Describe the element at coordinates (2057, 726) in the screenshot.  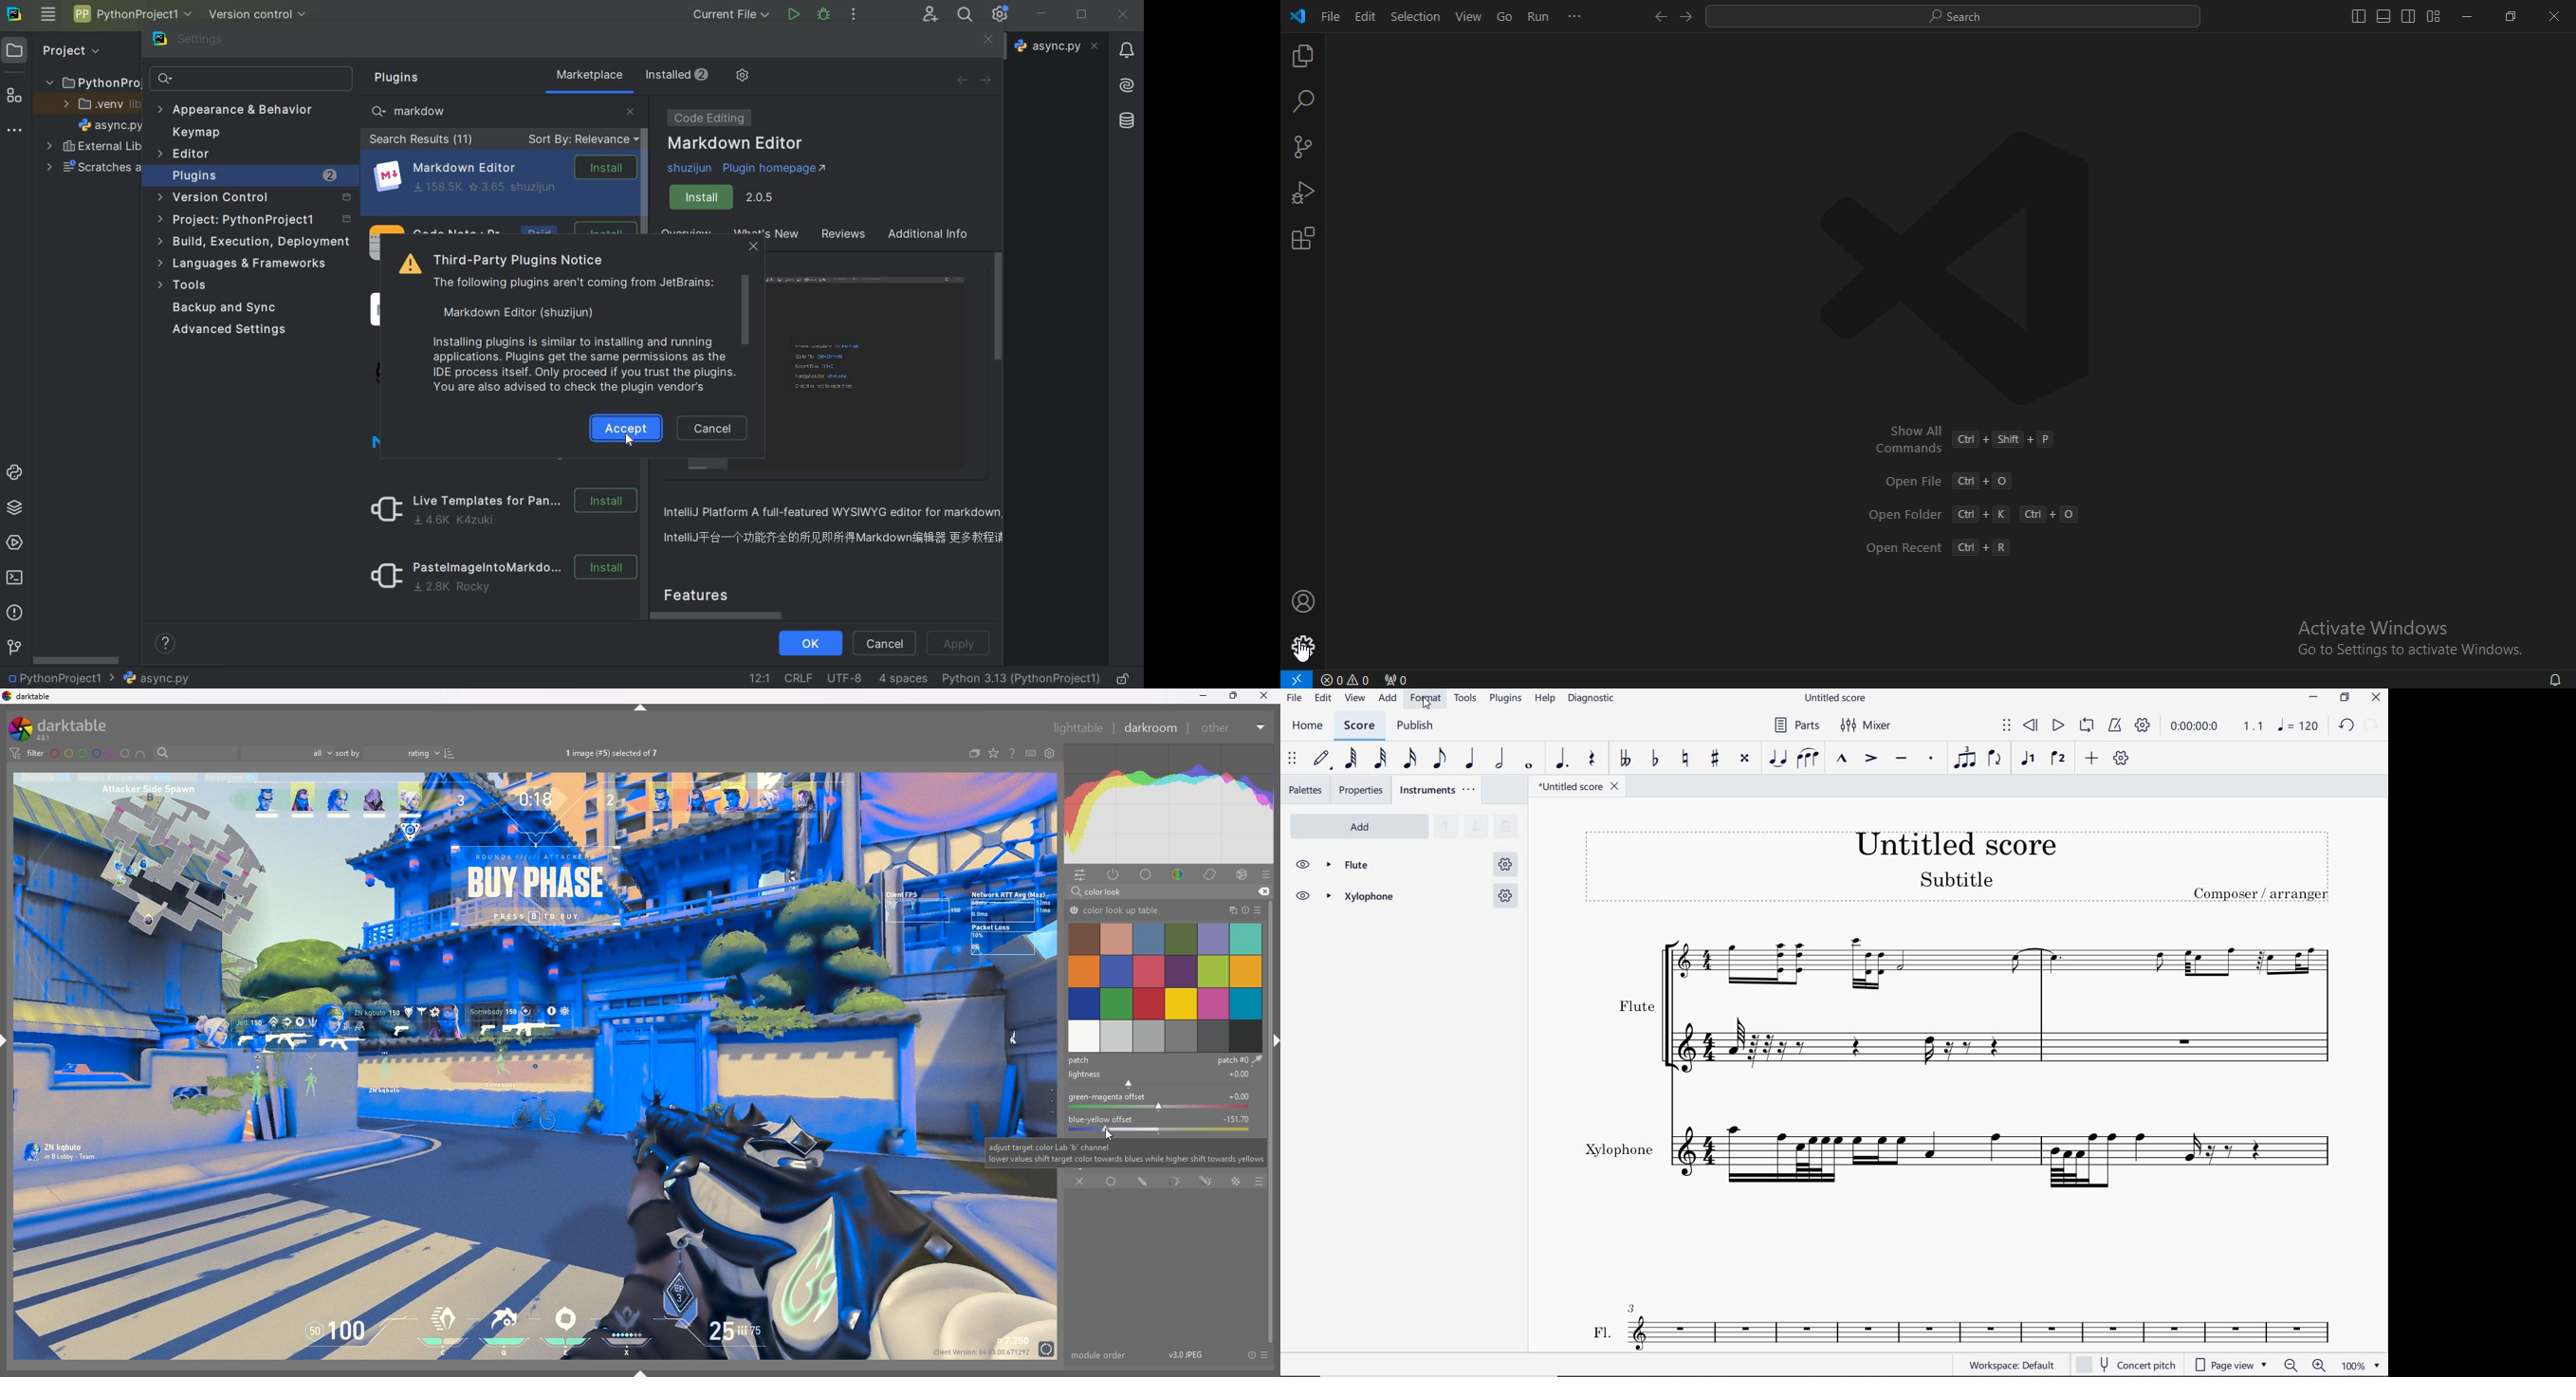
I see `PLAY` at that location.